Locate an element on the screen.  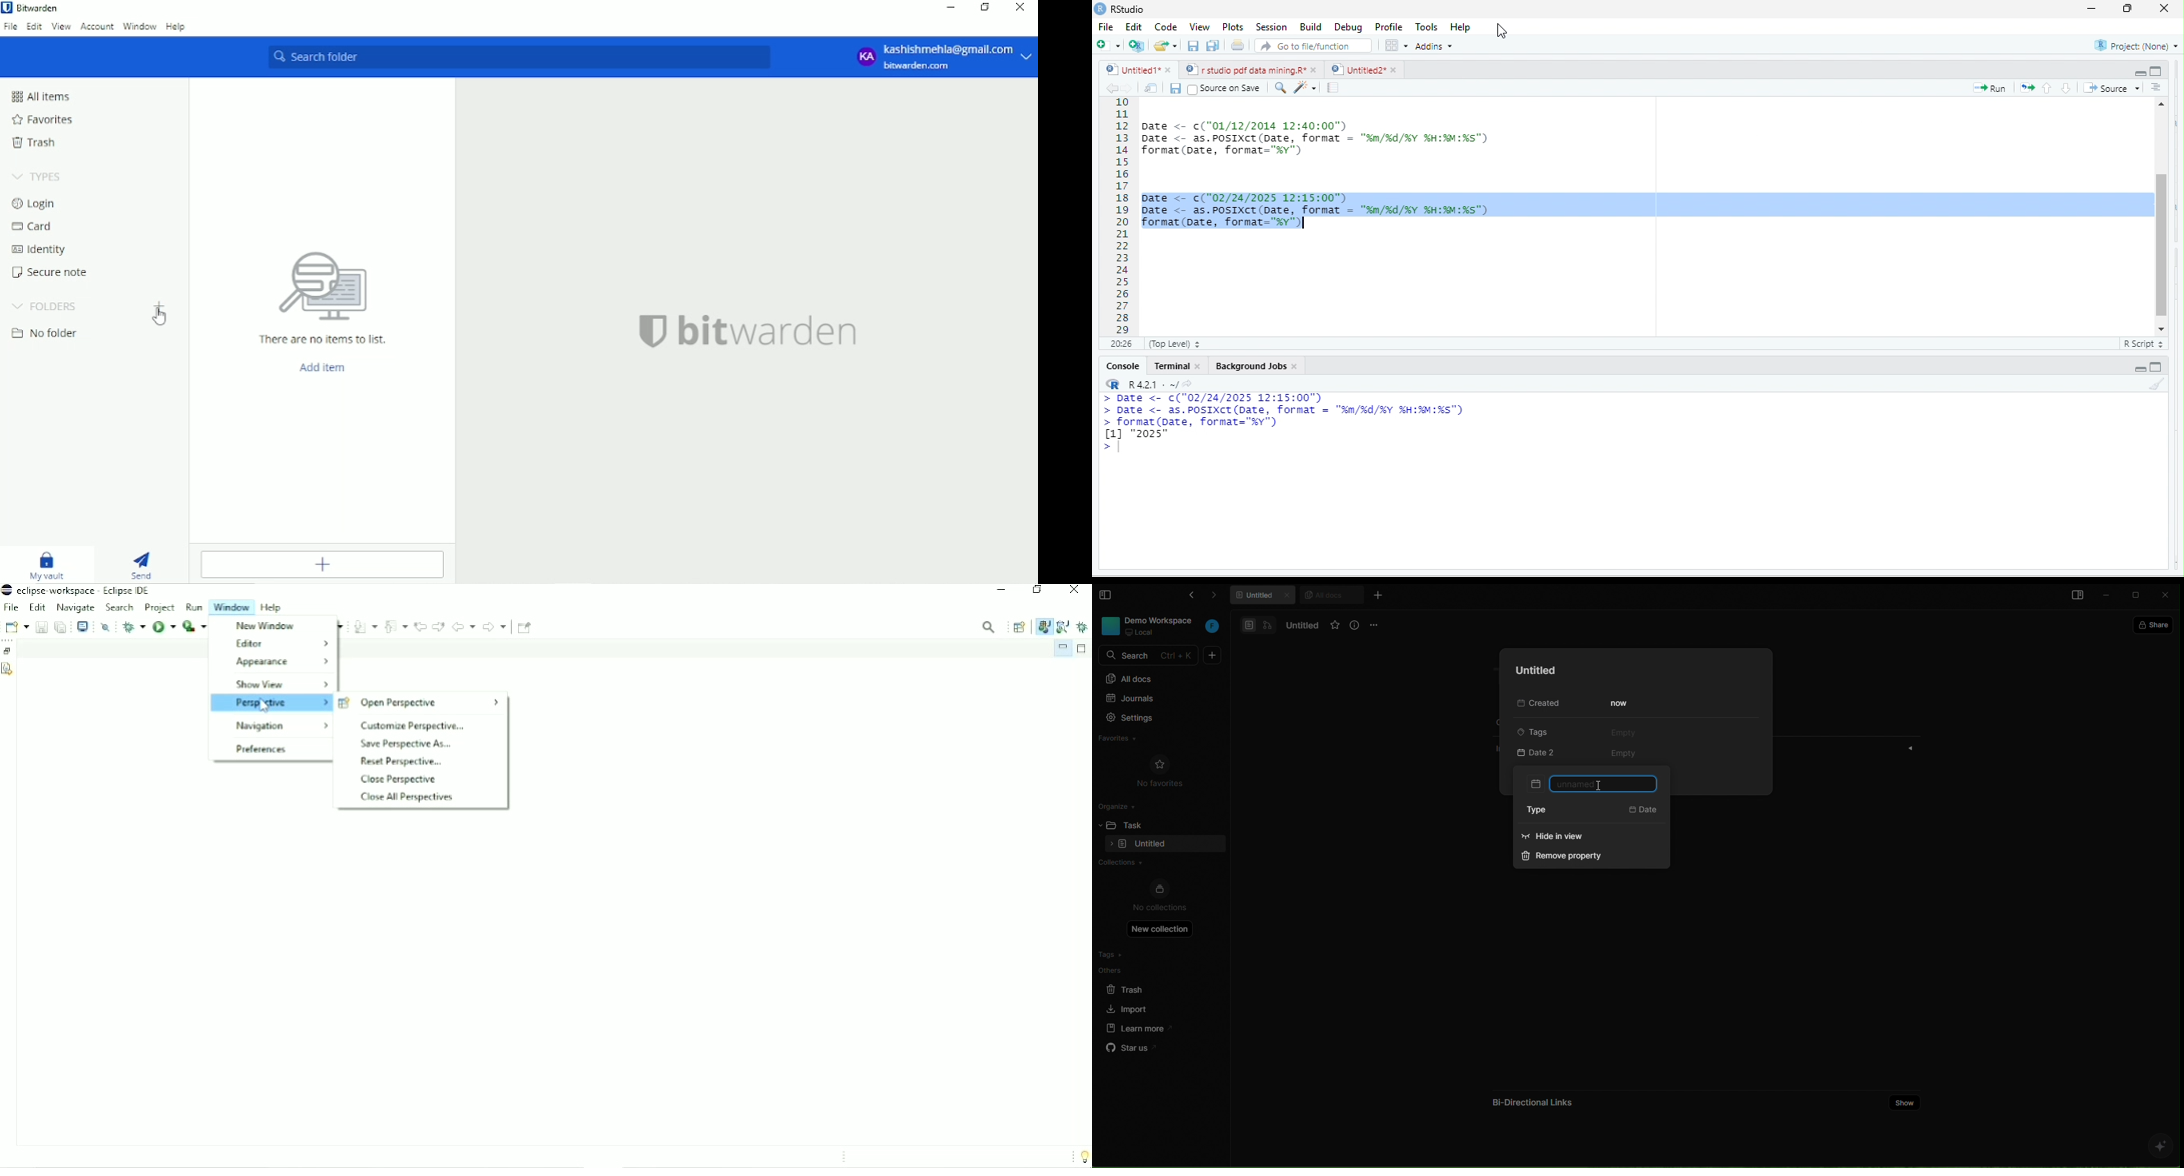
Plots is located at coordinates (1233, 28).